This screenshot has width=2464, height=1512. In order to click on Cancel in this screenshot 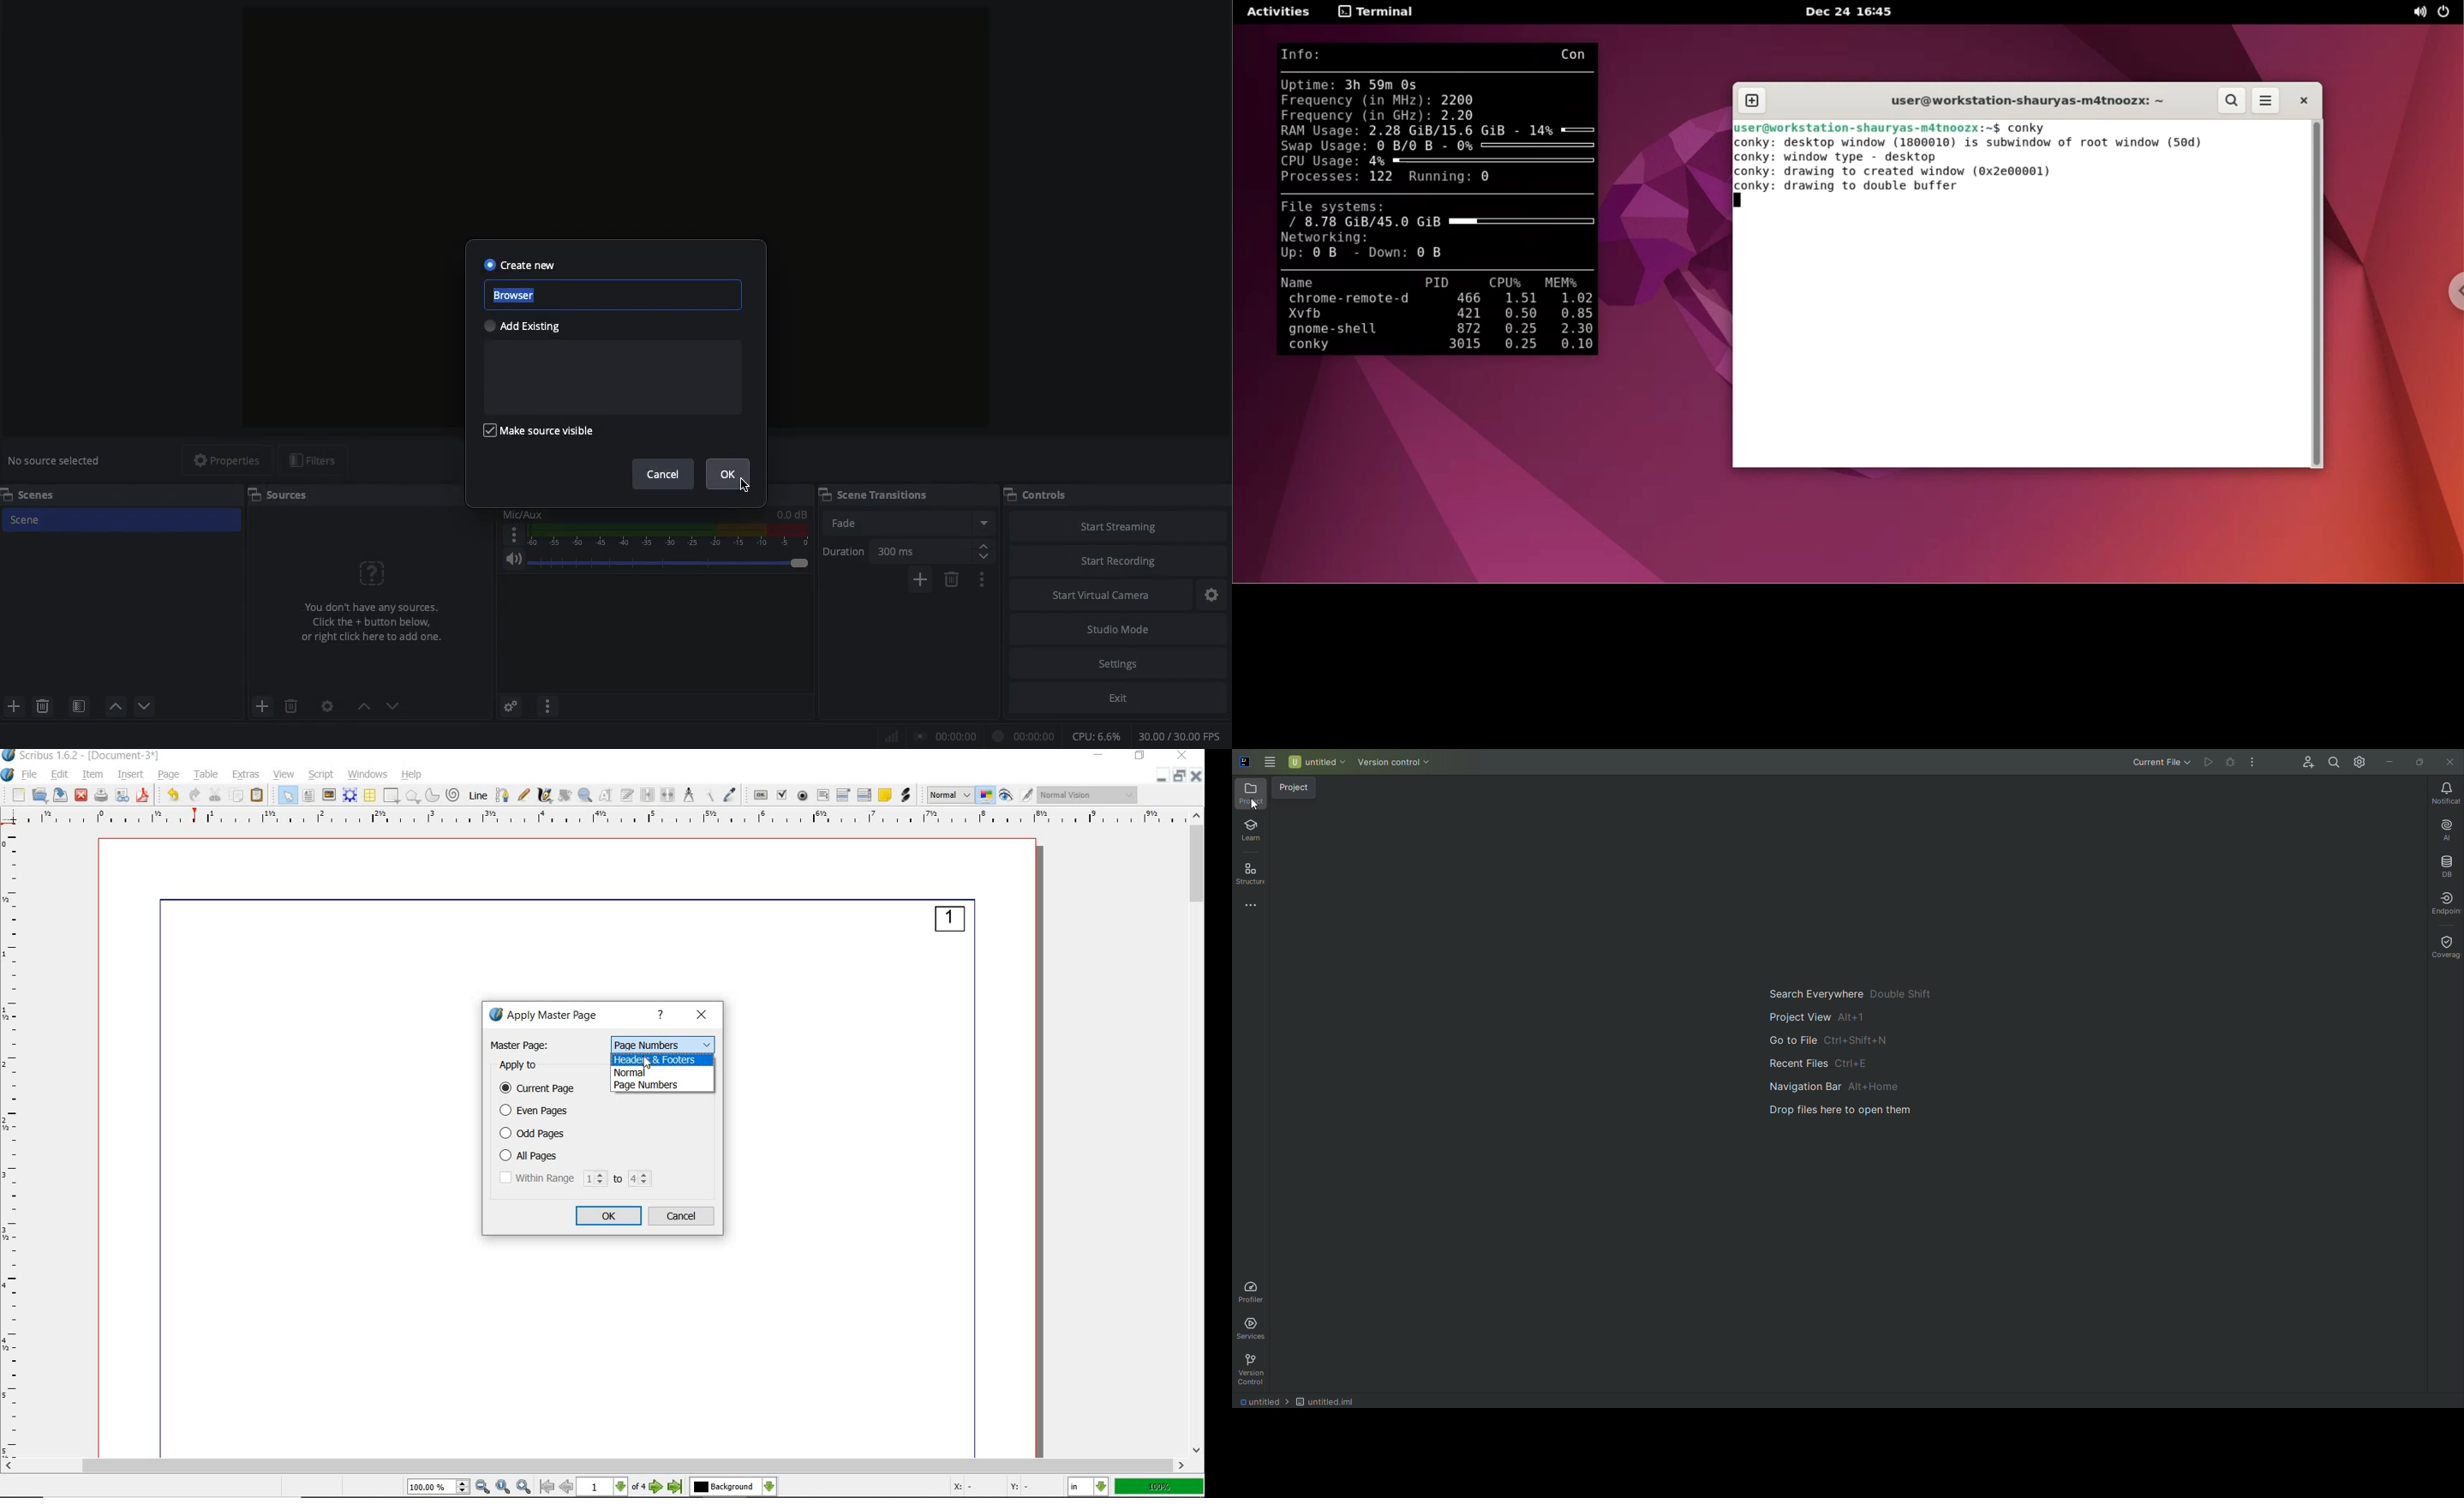, I will do `click(665, 476)`.